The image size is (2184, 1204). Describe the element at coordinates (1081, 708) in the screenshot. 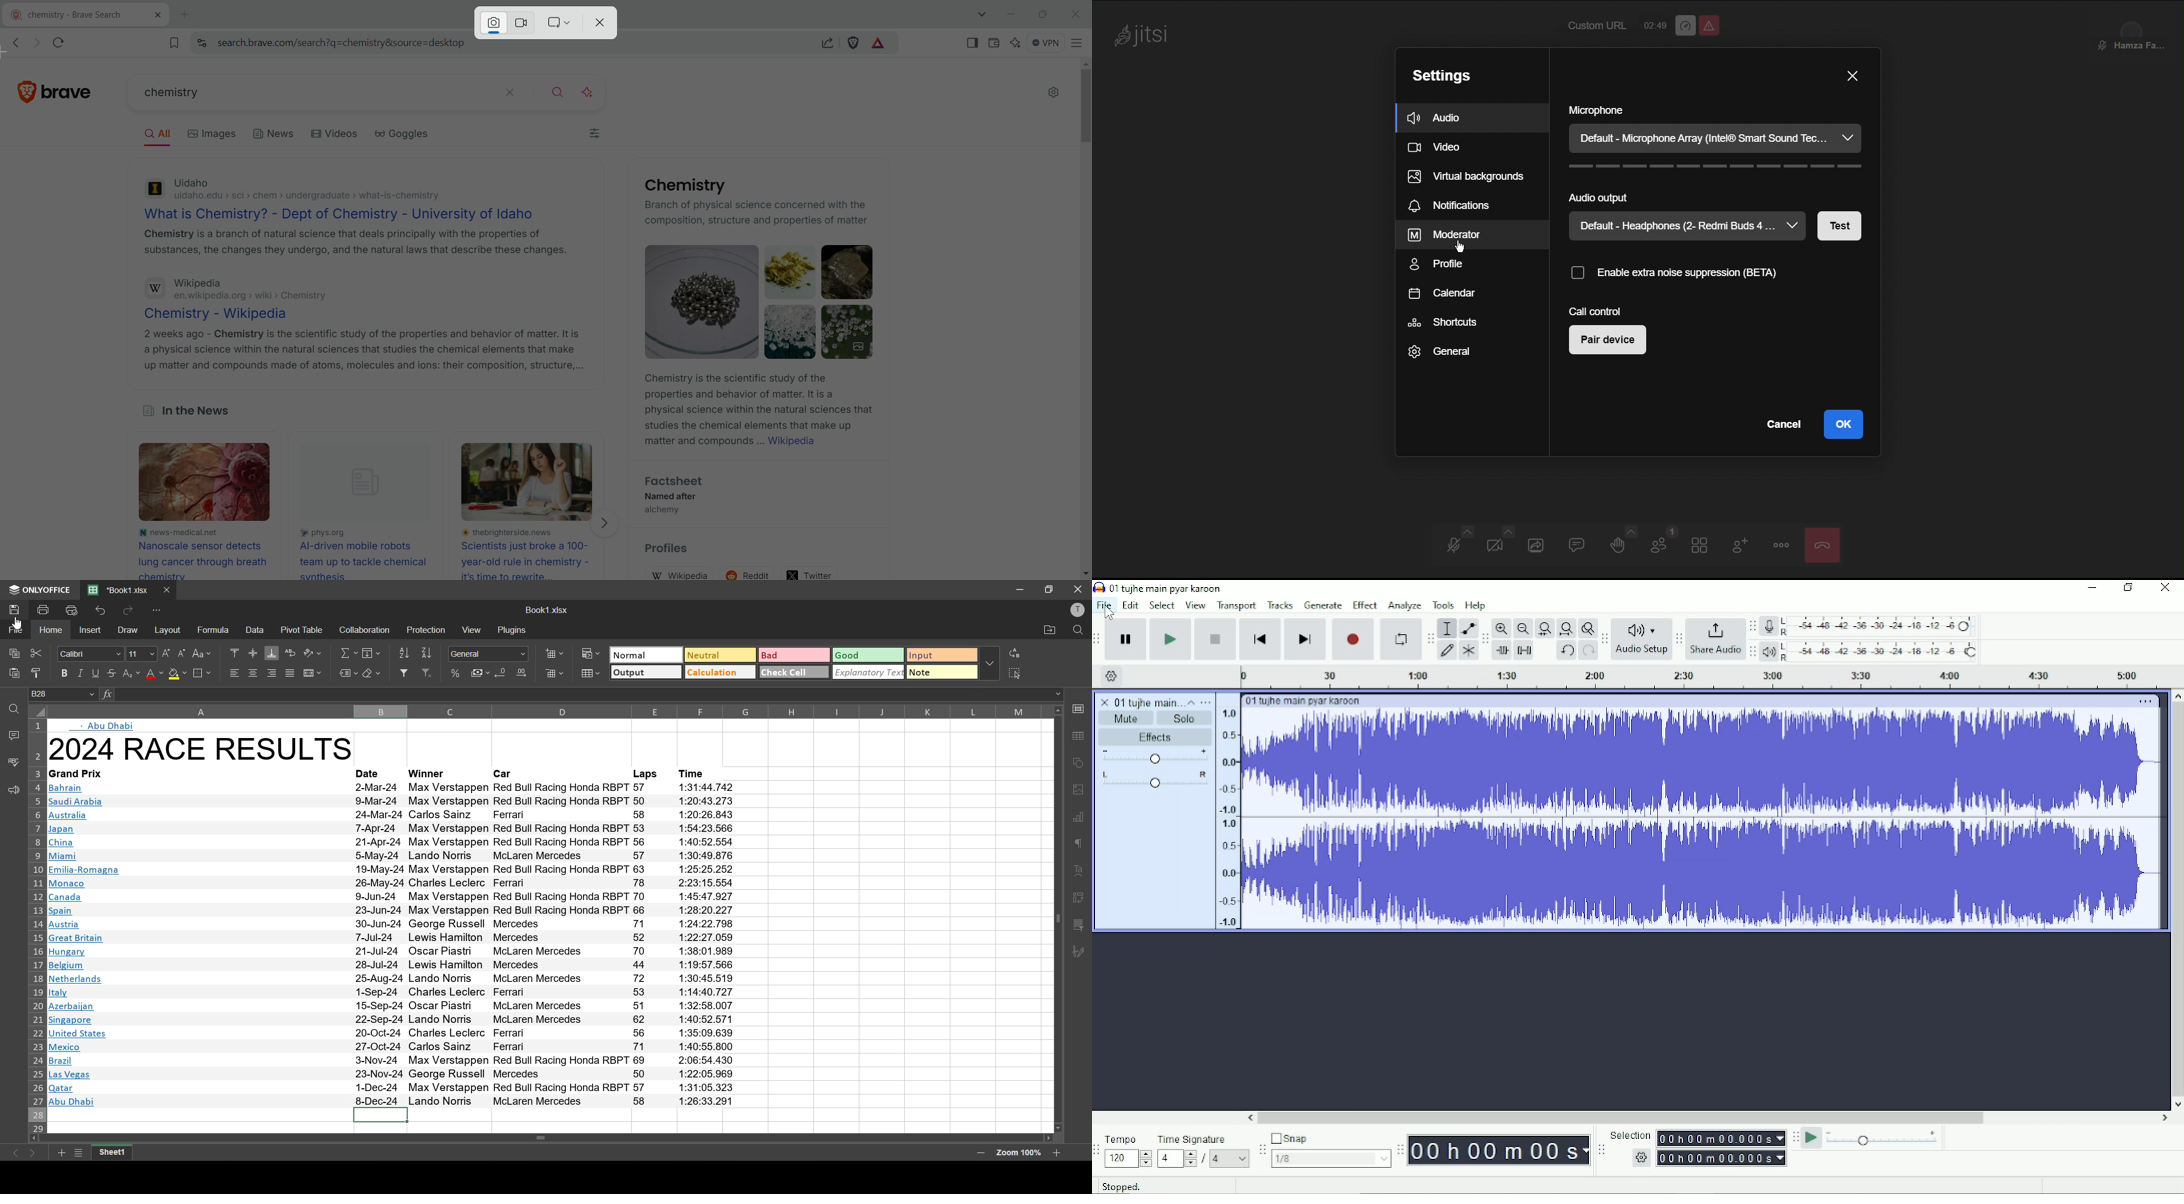

I see `call settings` at that location.